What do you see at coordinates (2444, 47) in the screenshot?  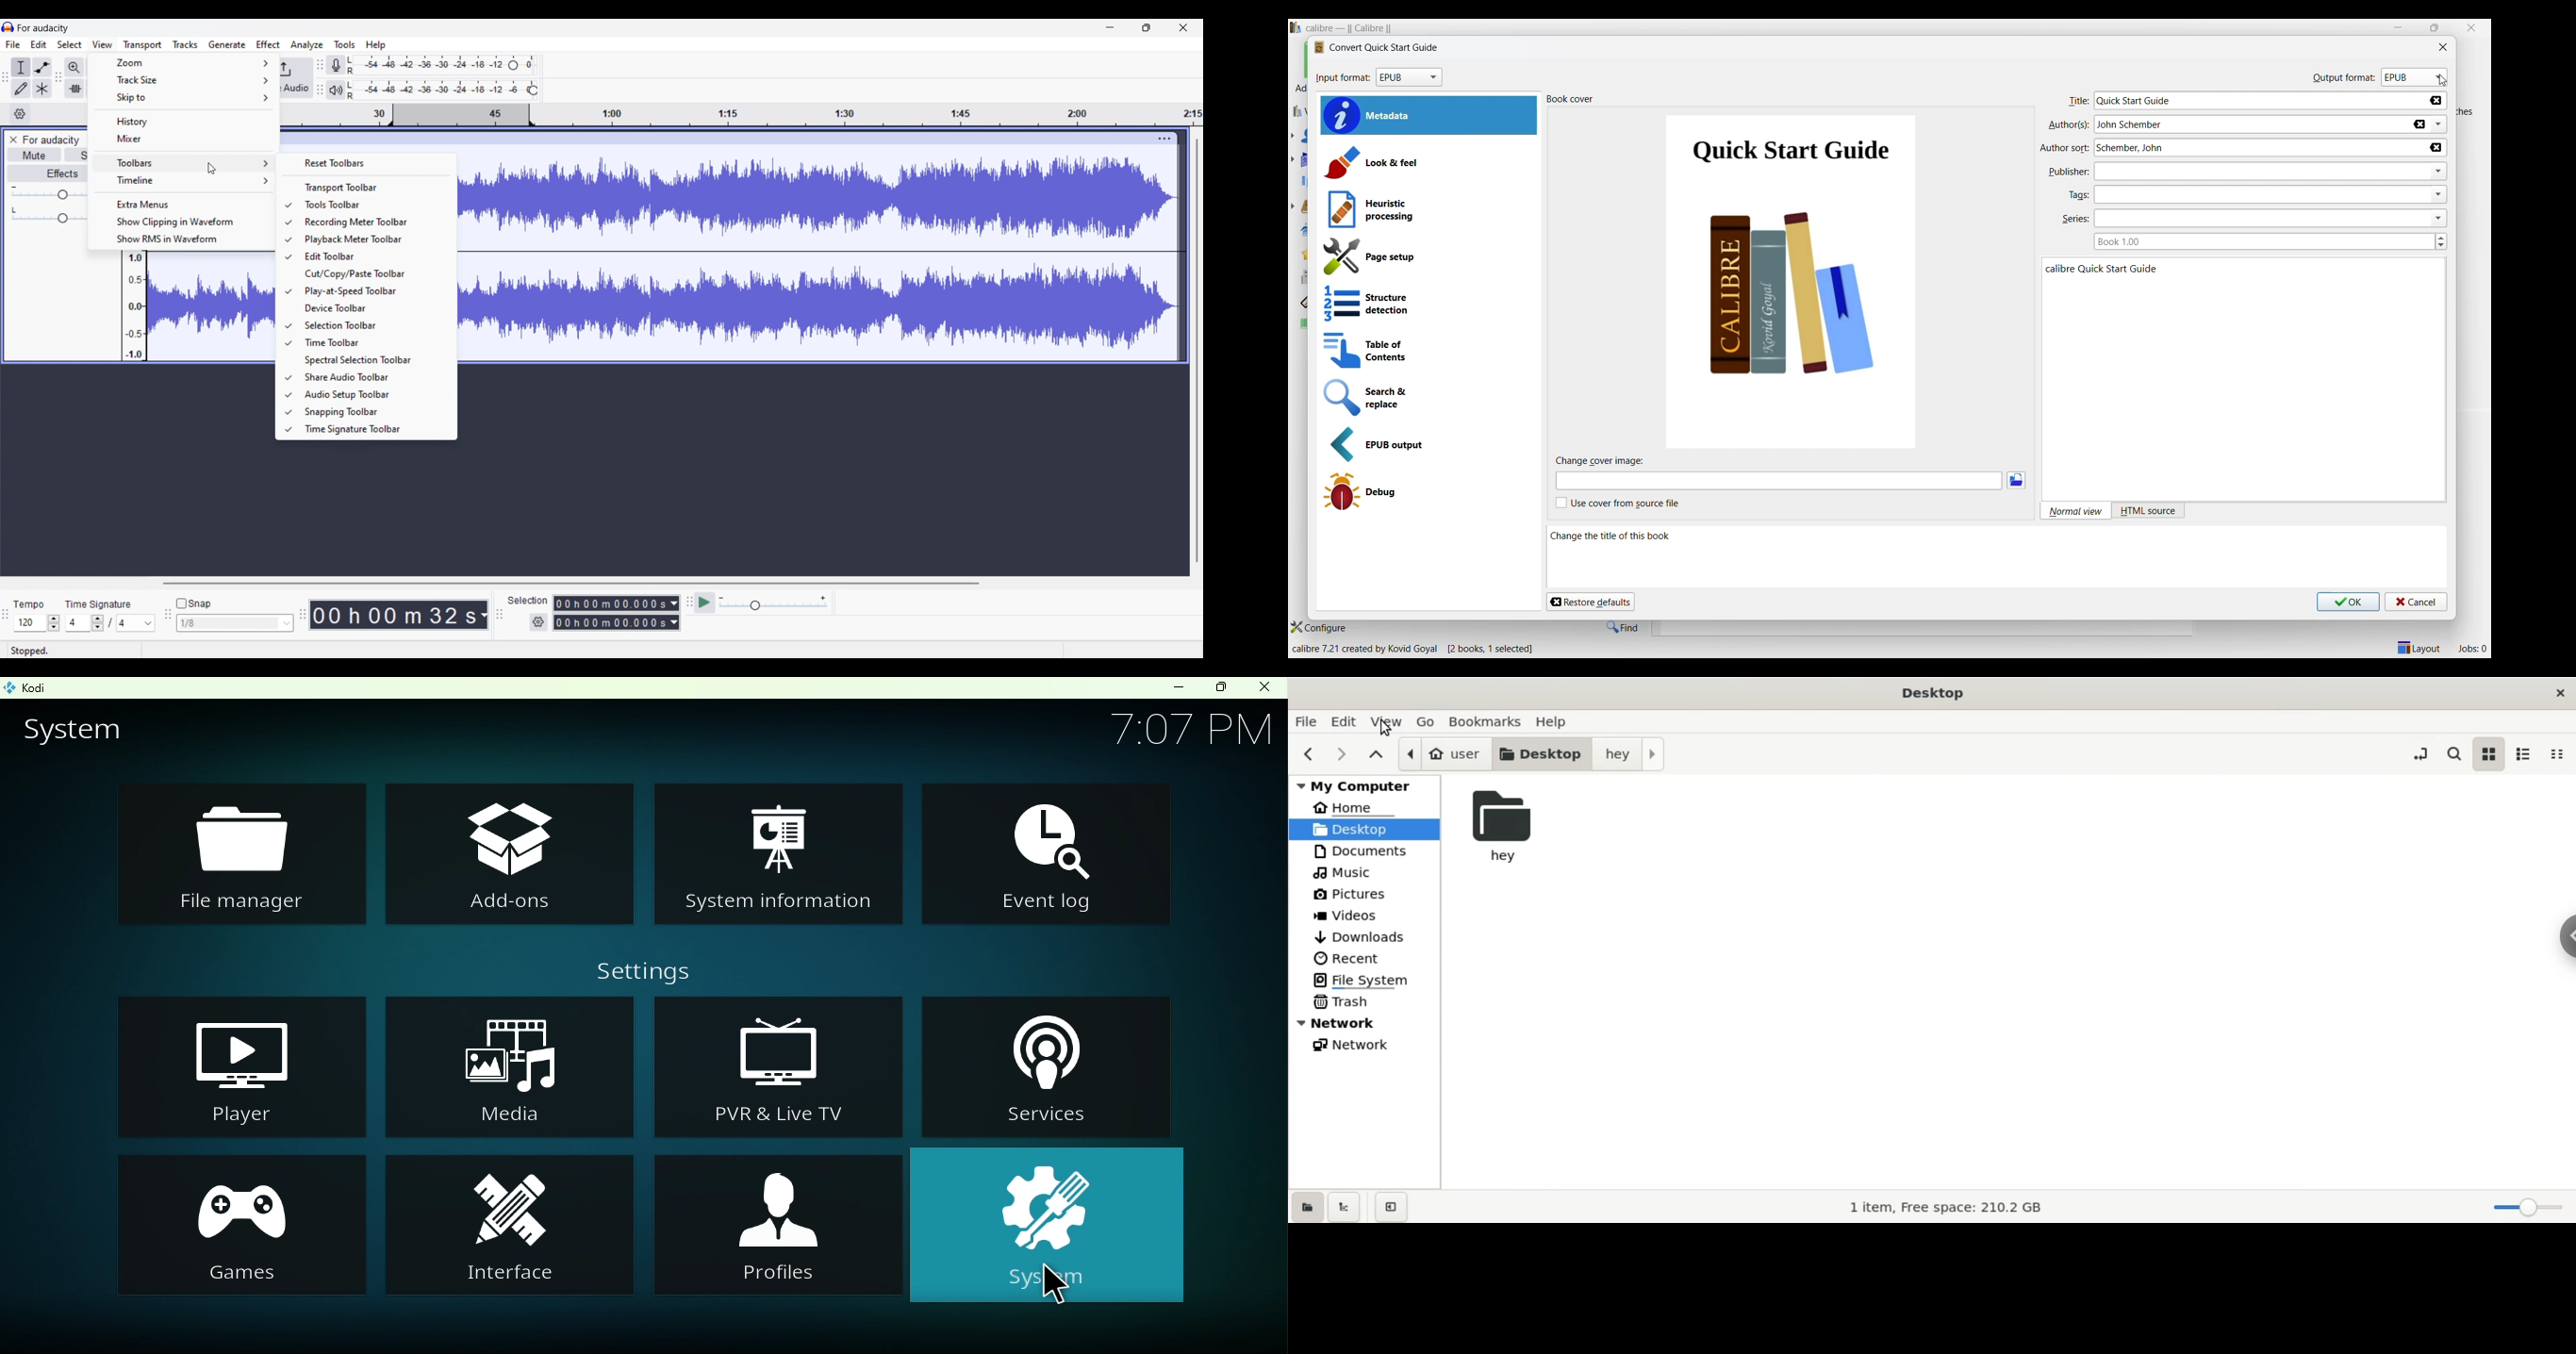 I see `Close window` at bounding box center [2444, 47].